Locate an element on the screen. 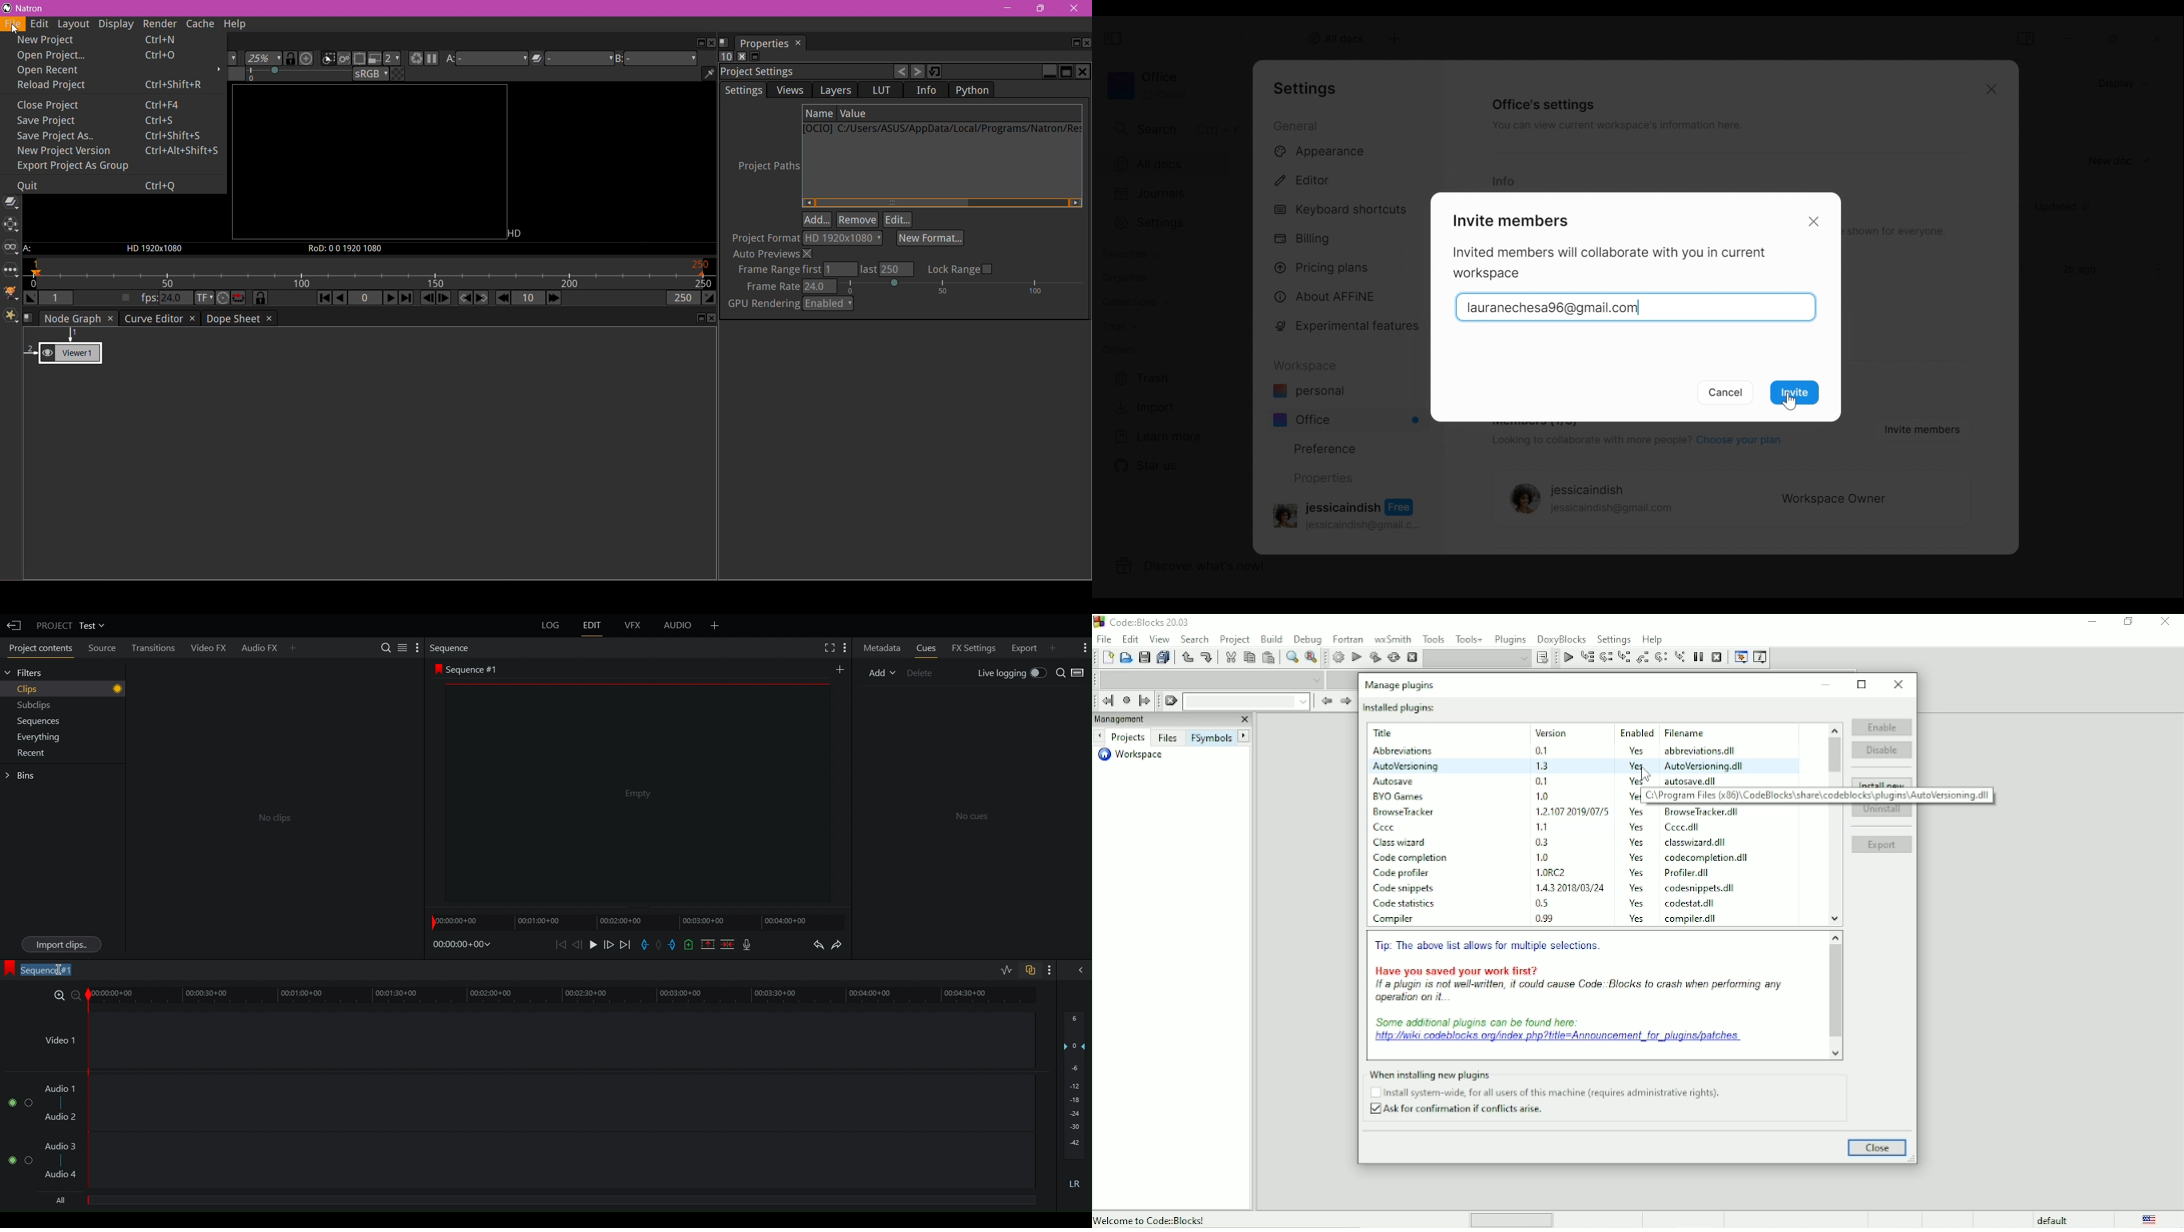  Welcome to Code::Blocks! is located at coordinates (1151, 1219).